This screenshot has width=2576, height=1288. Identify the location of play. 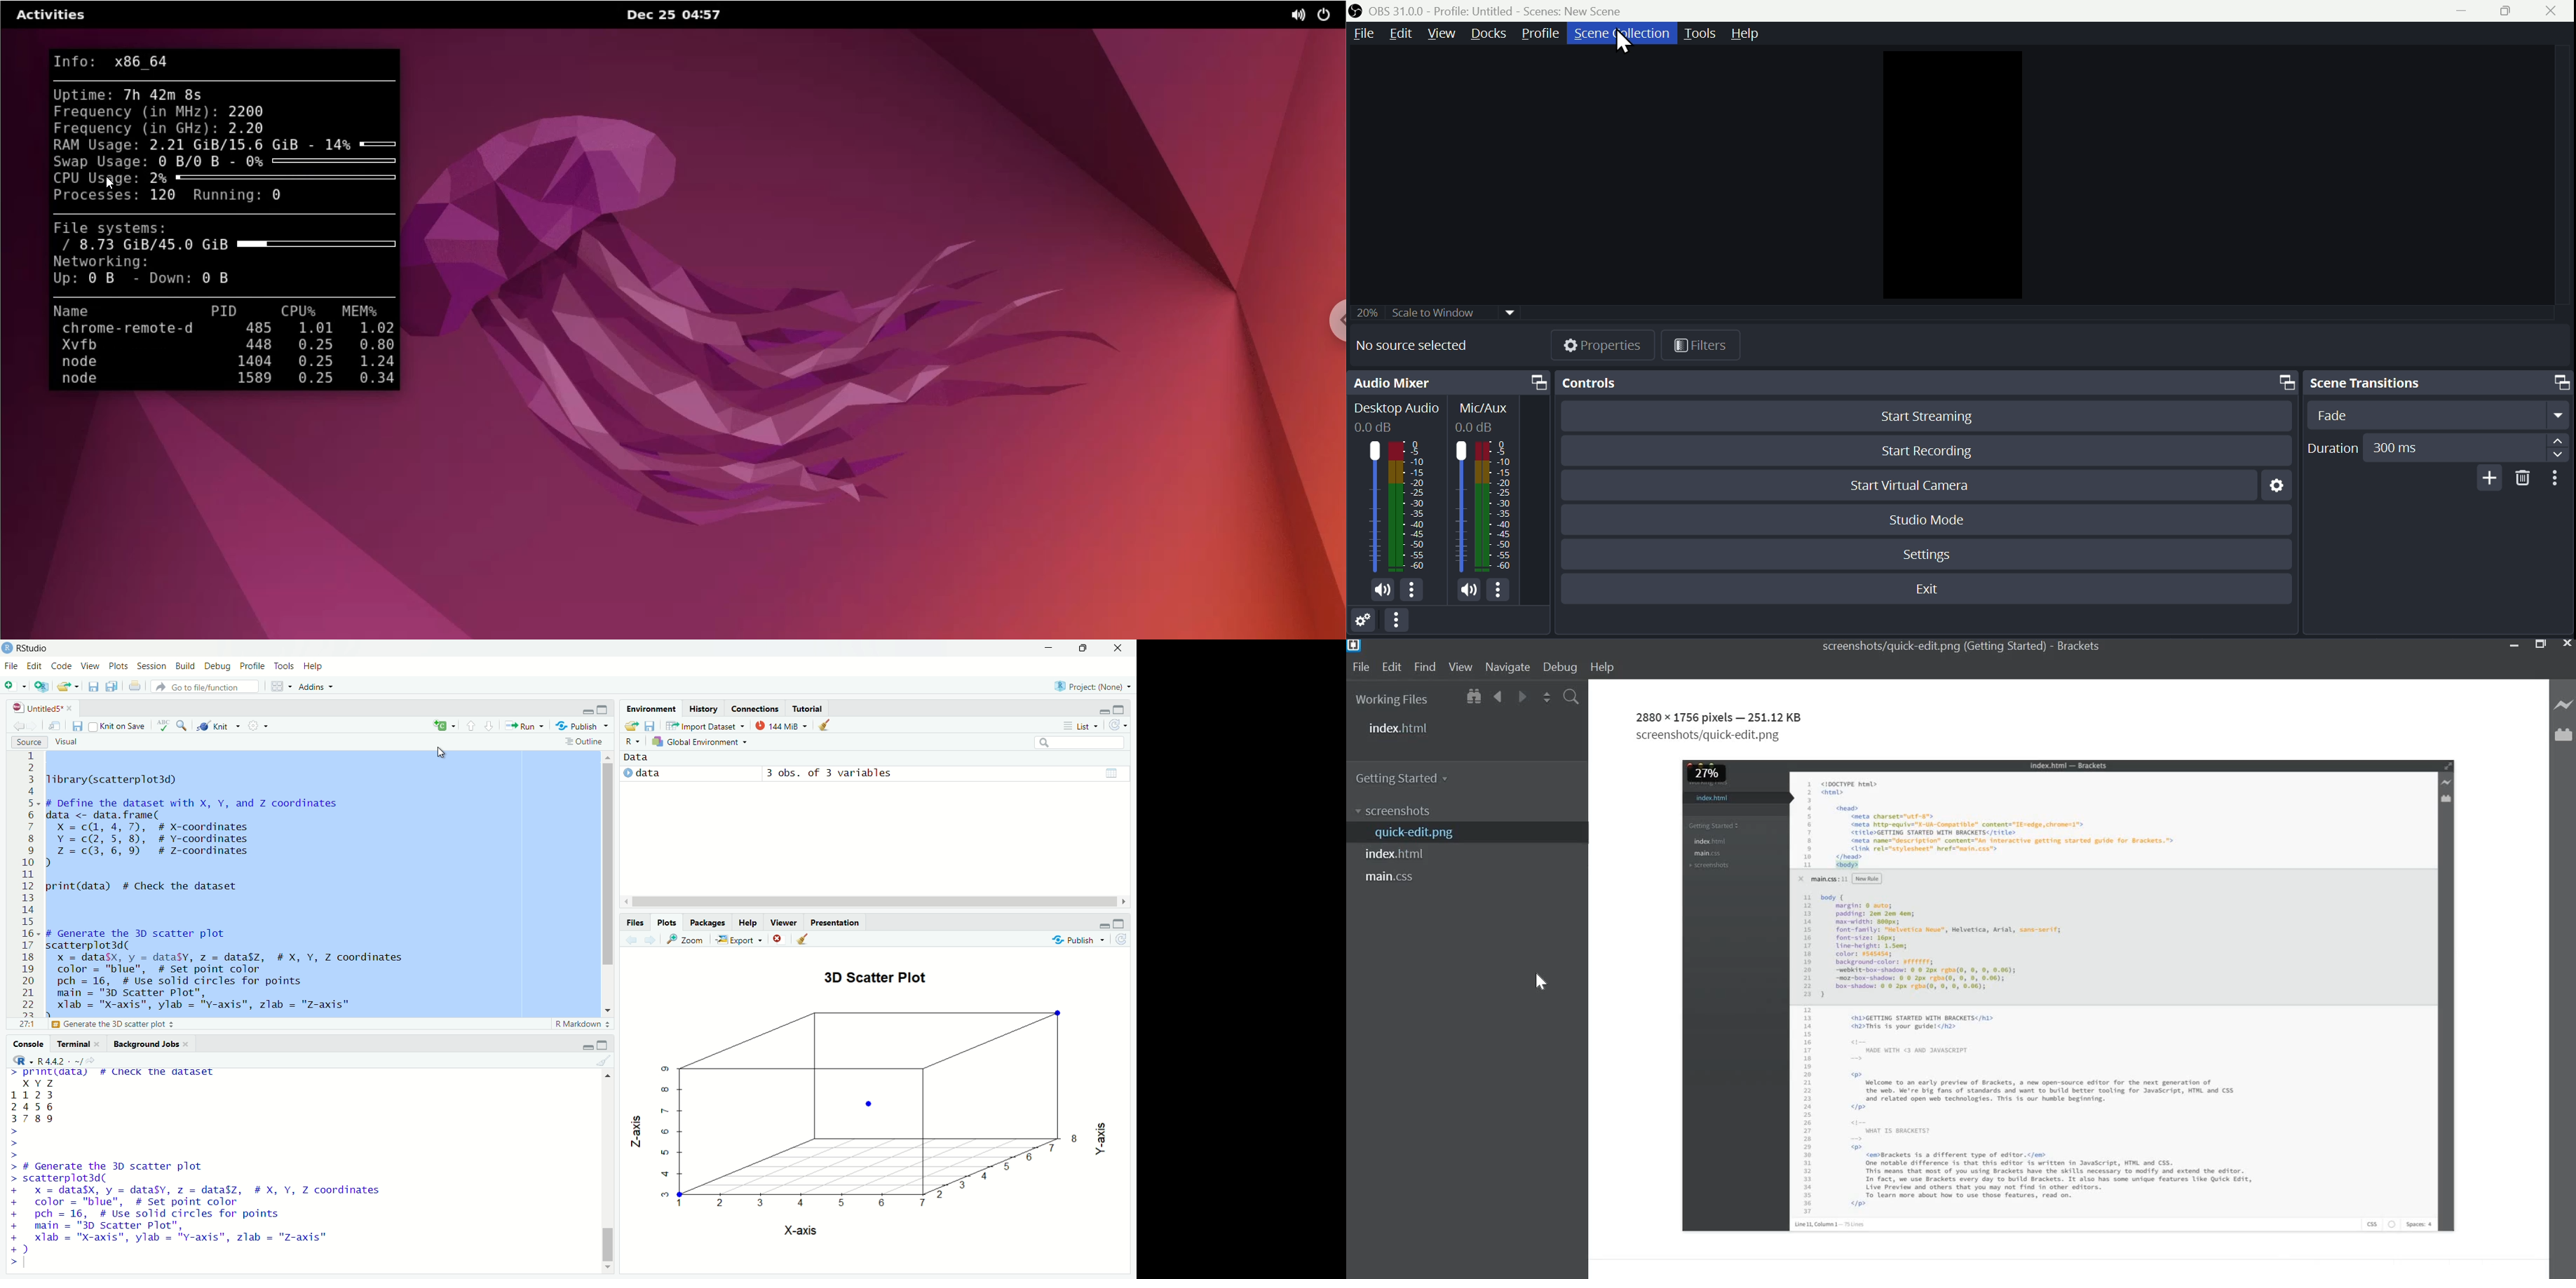
(625, 774).